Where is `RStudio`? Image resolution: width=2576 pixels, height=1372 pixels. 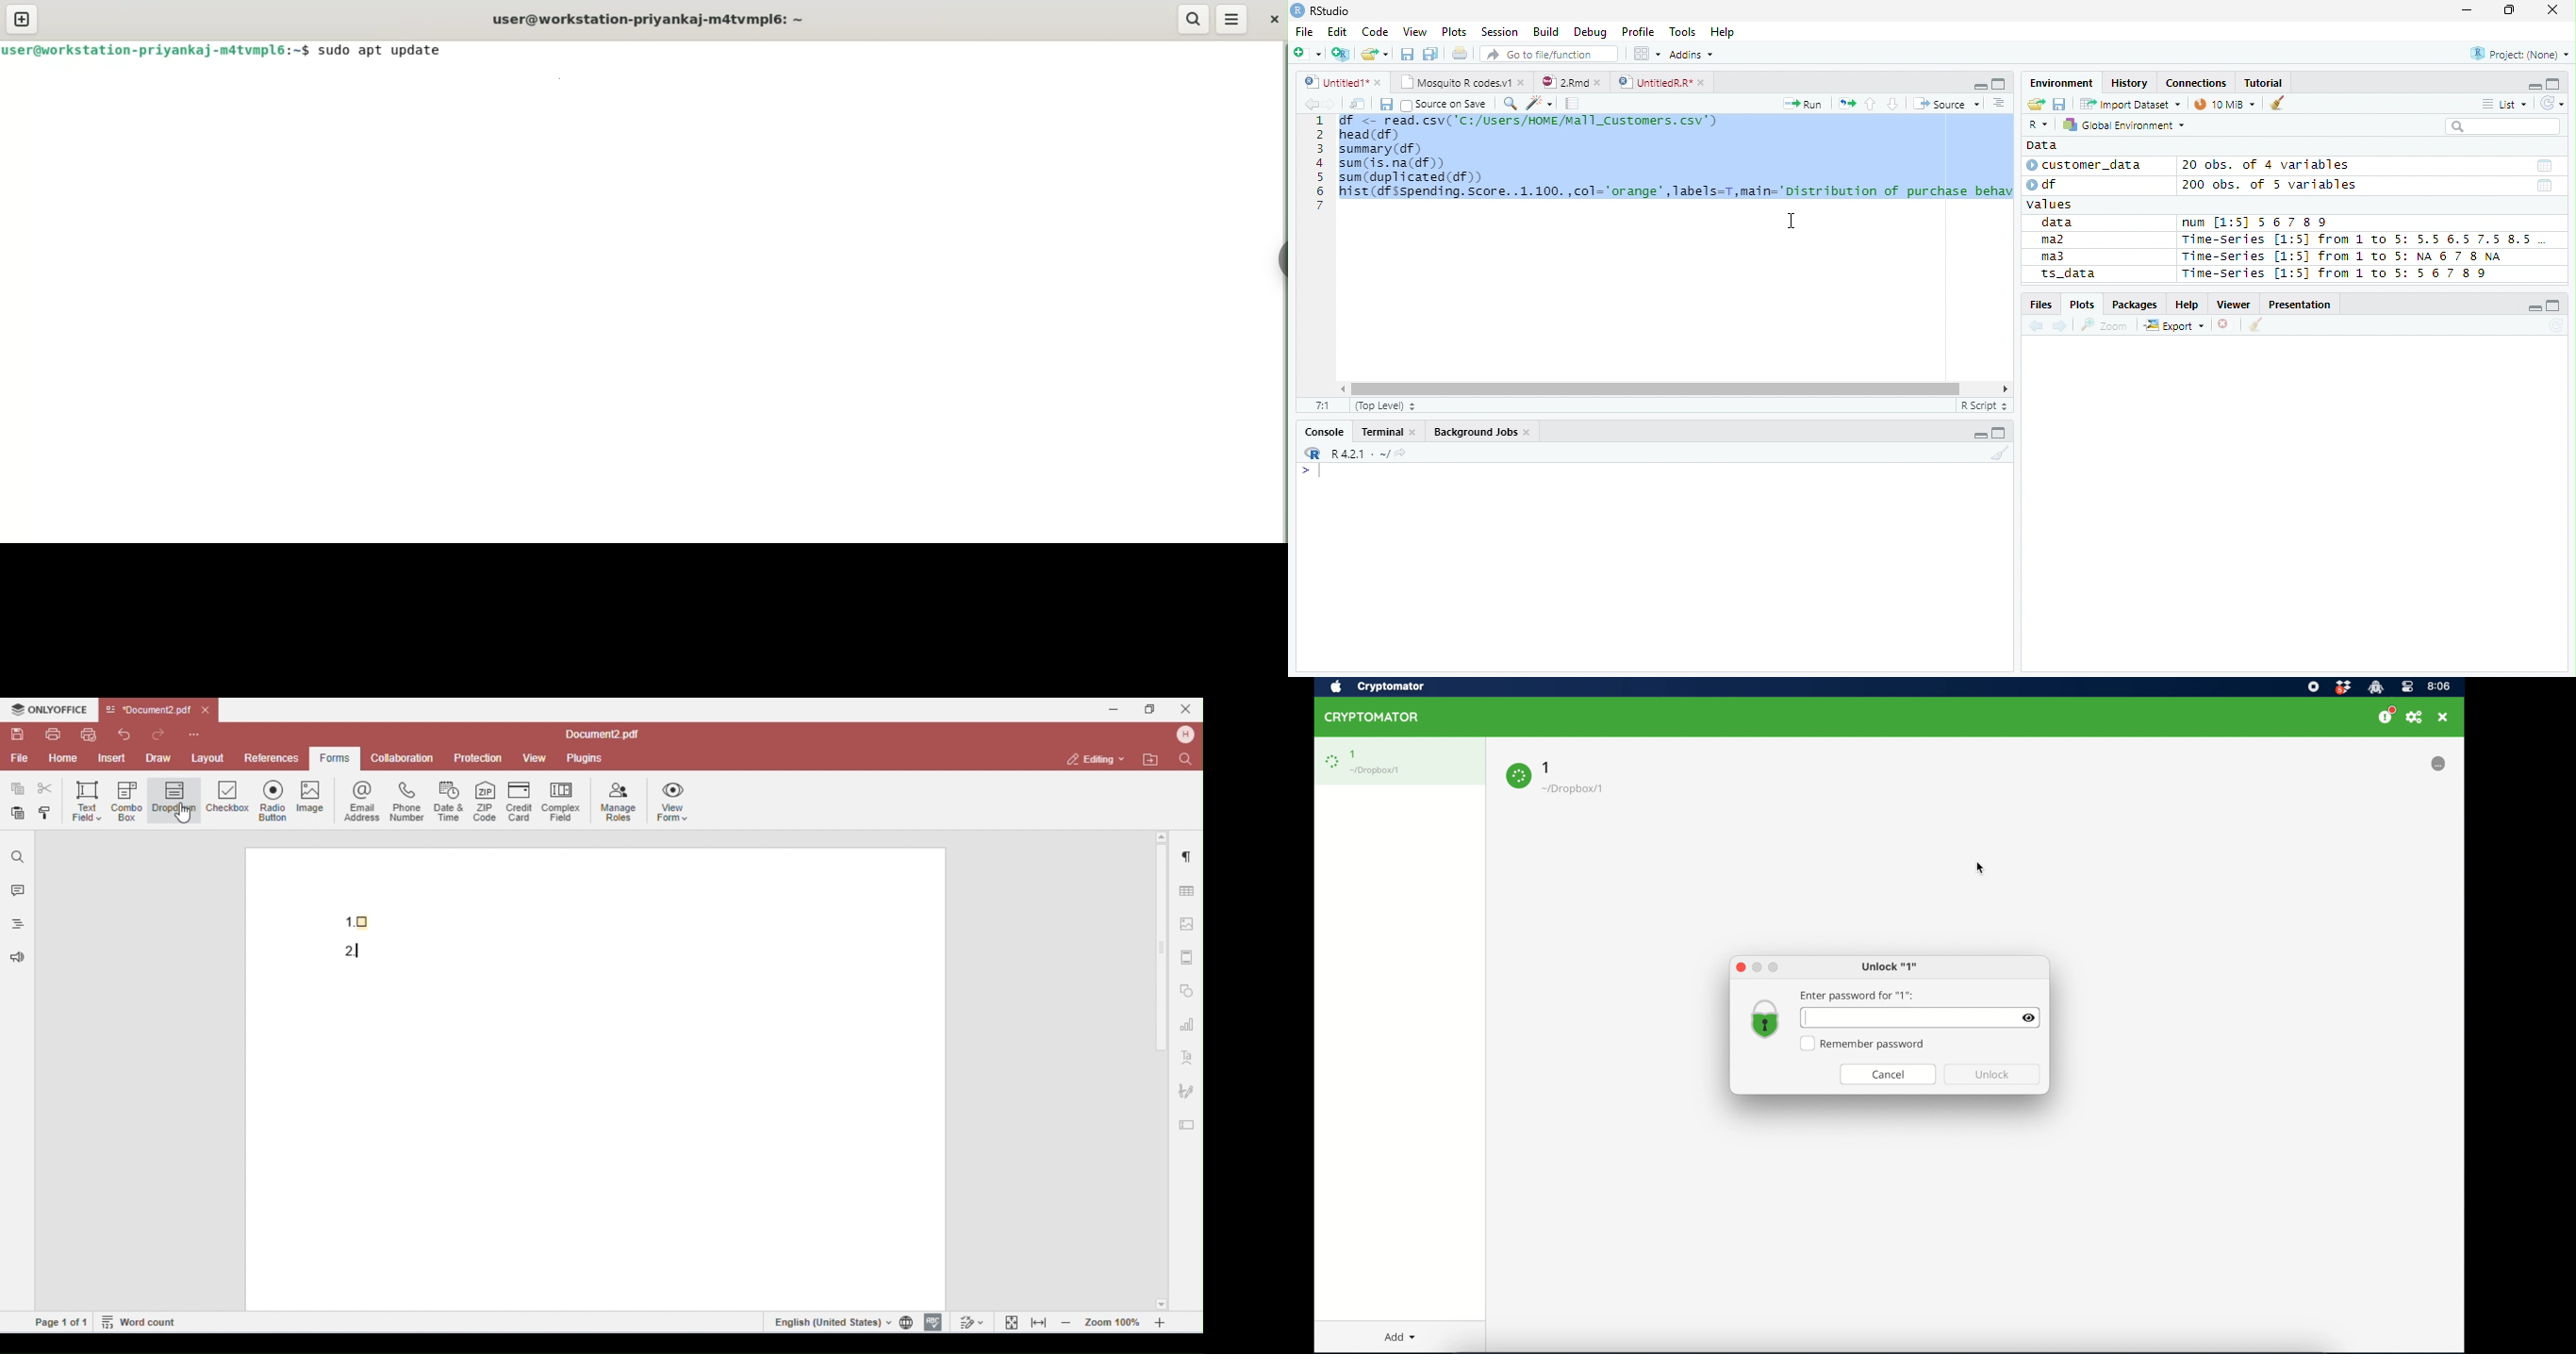
RStudio is located at coordinates (1321, 11).